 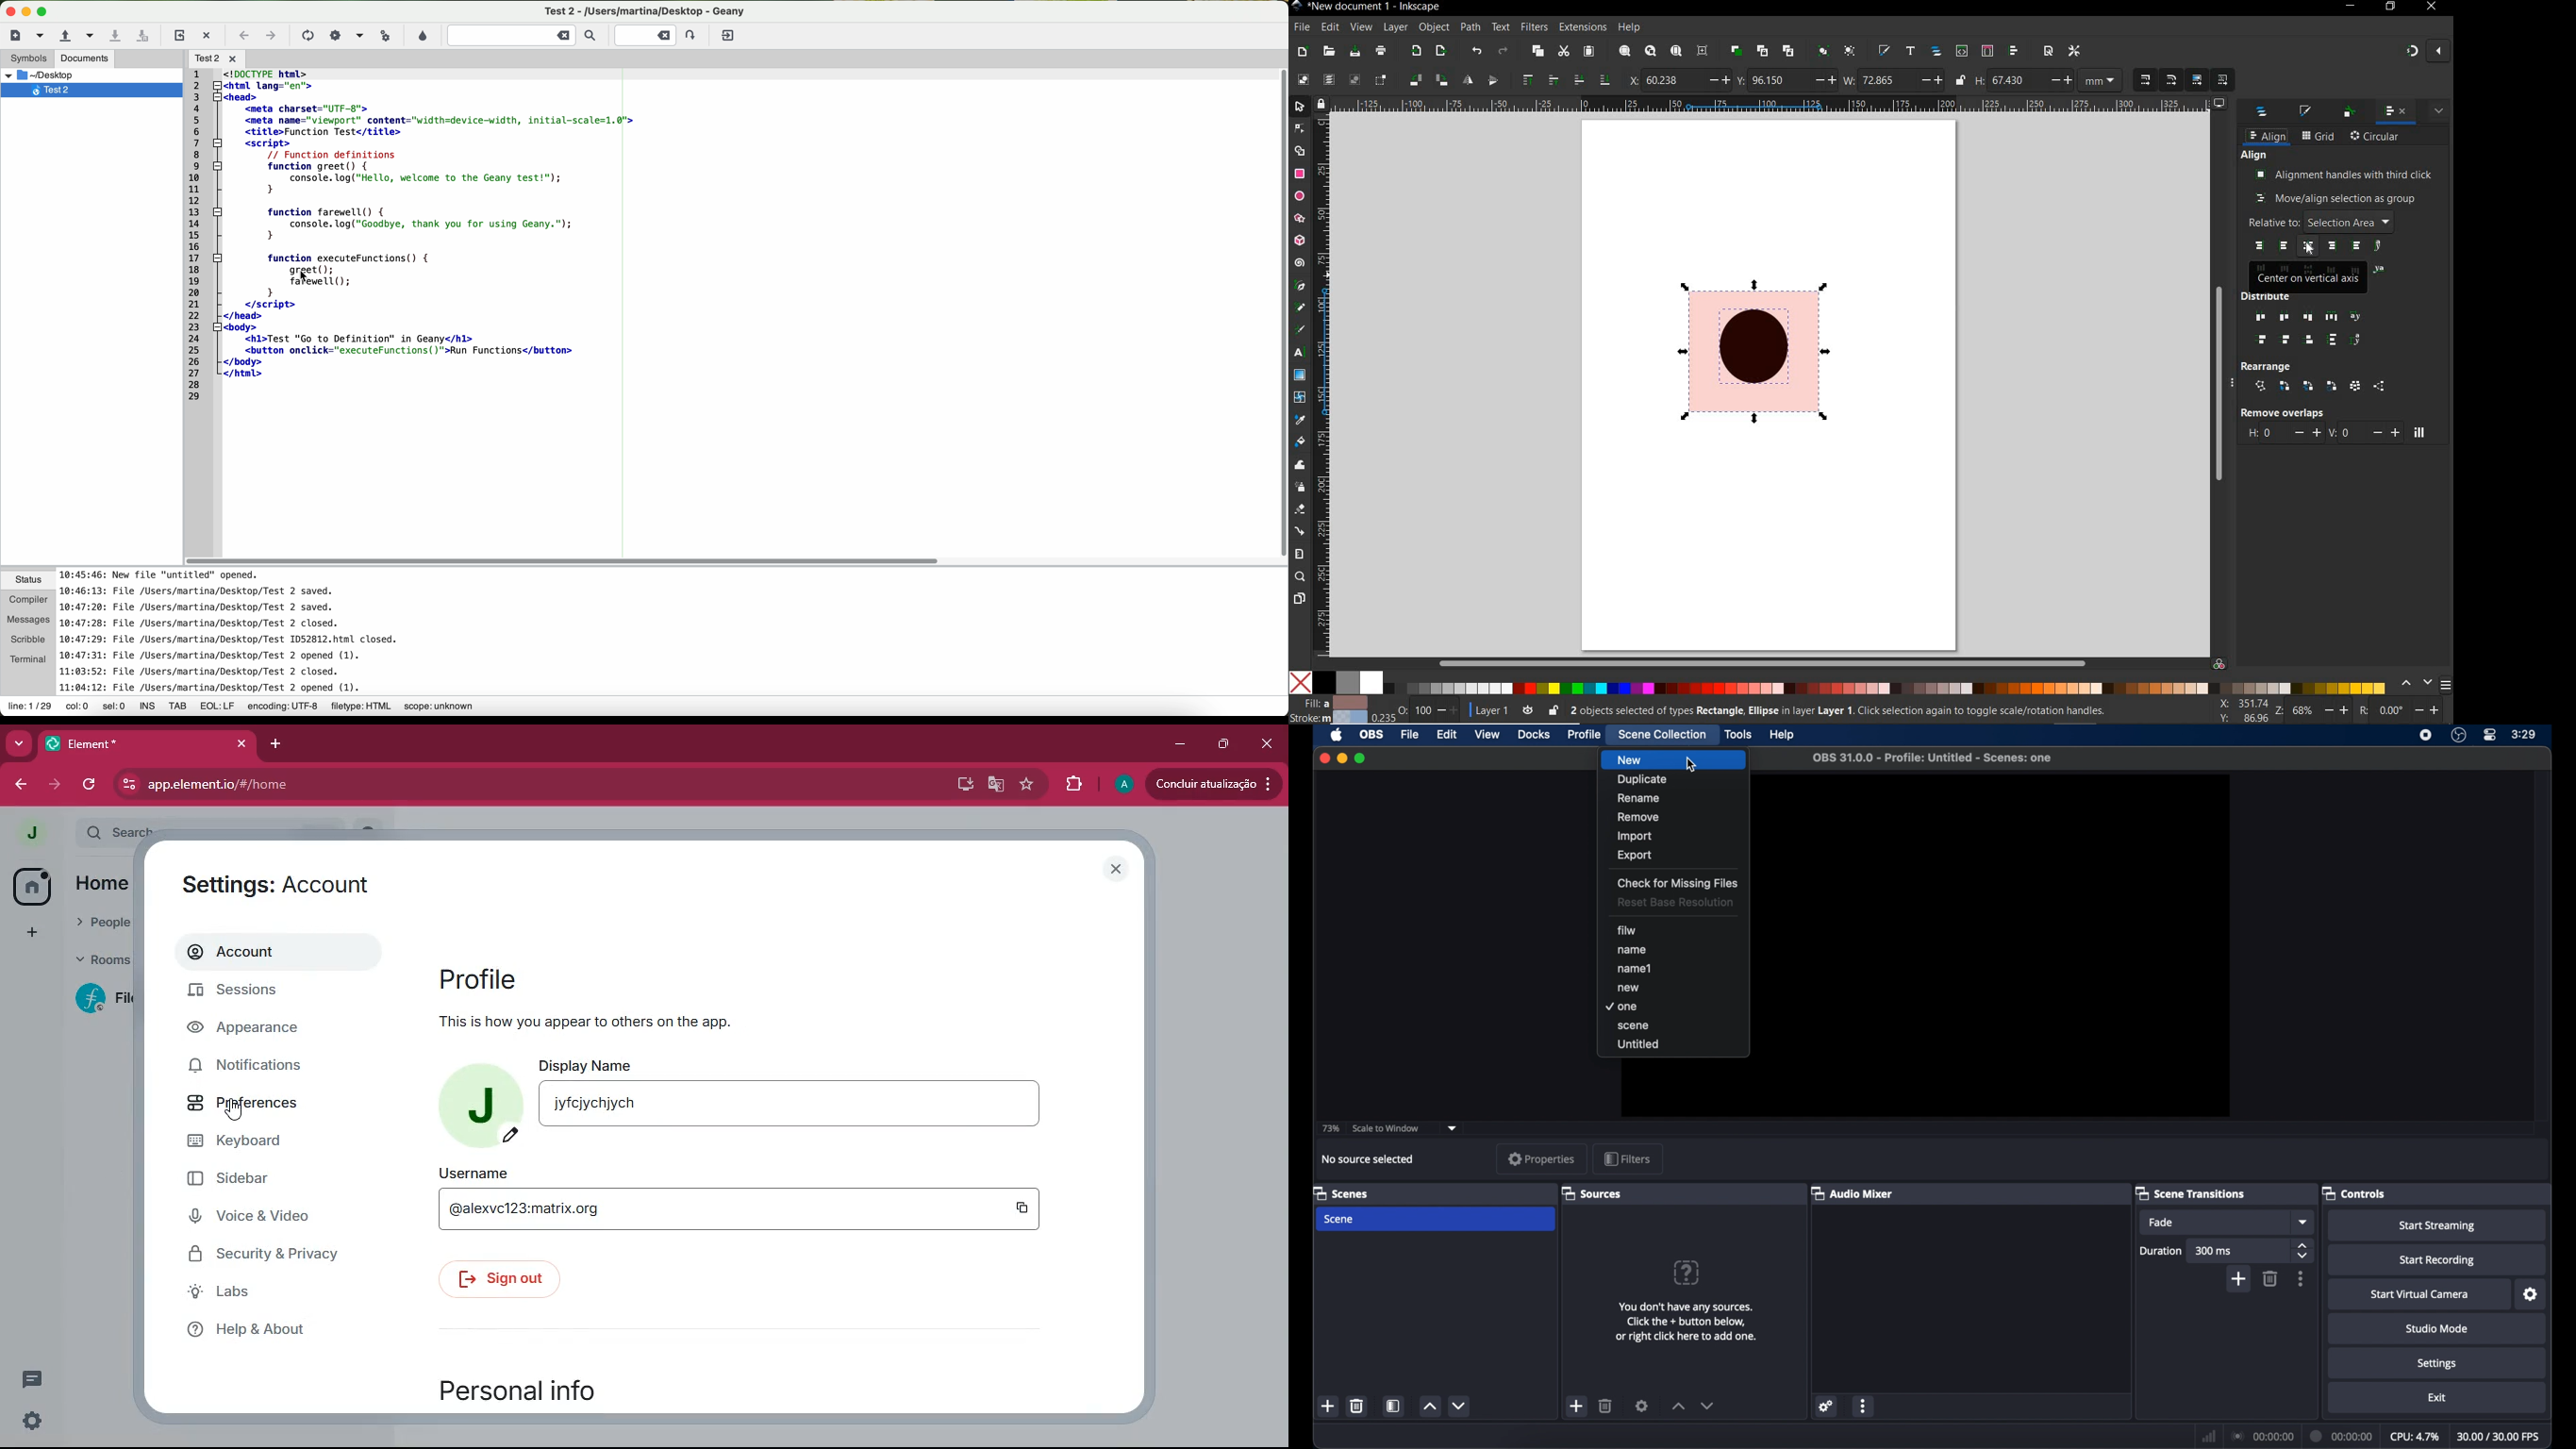 I want to click on profile picture, so click(x=1122, y=785).